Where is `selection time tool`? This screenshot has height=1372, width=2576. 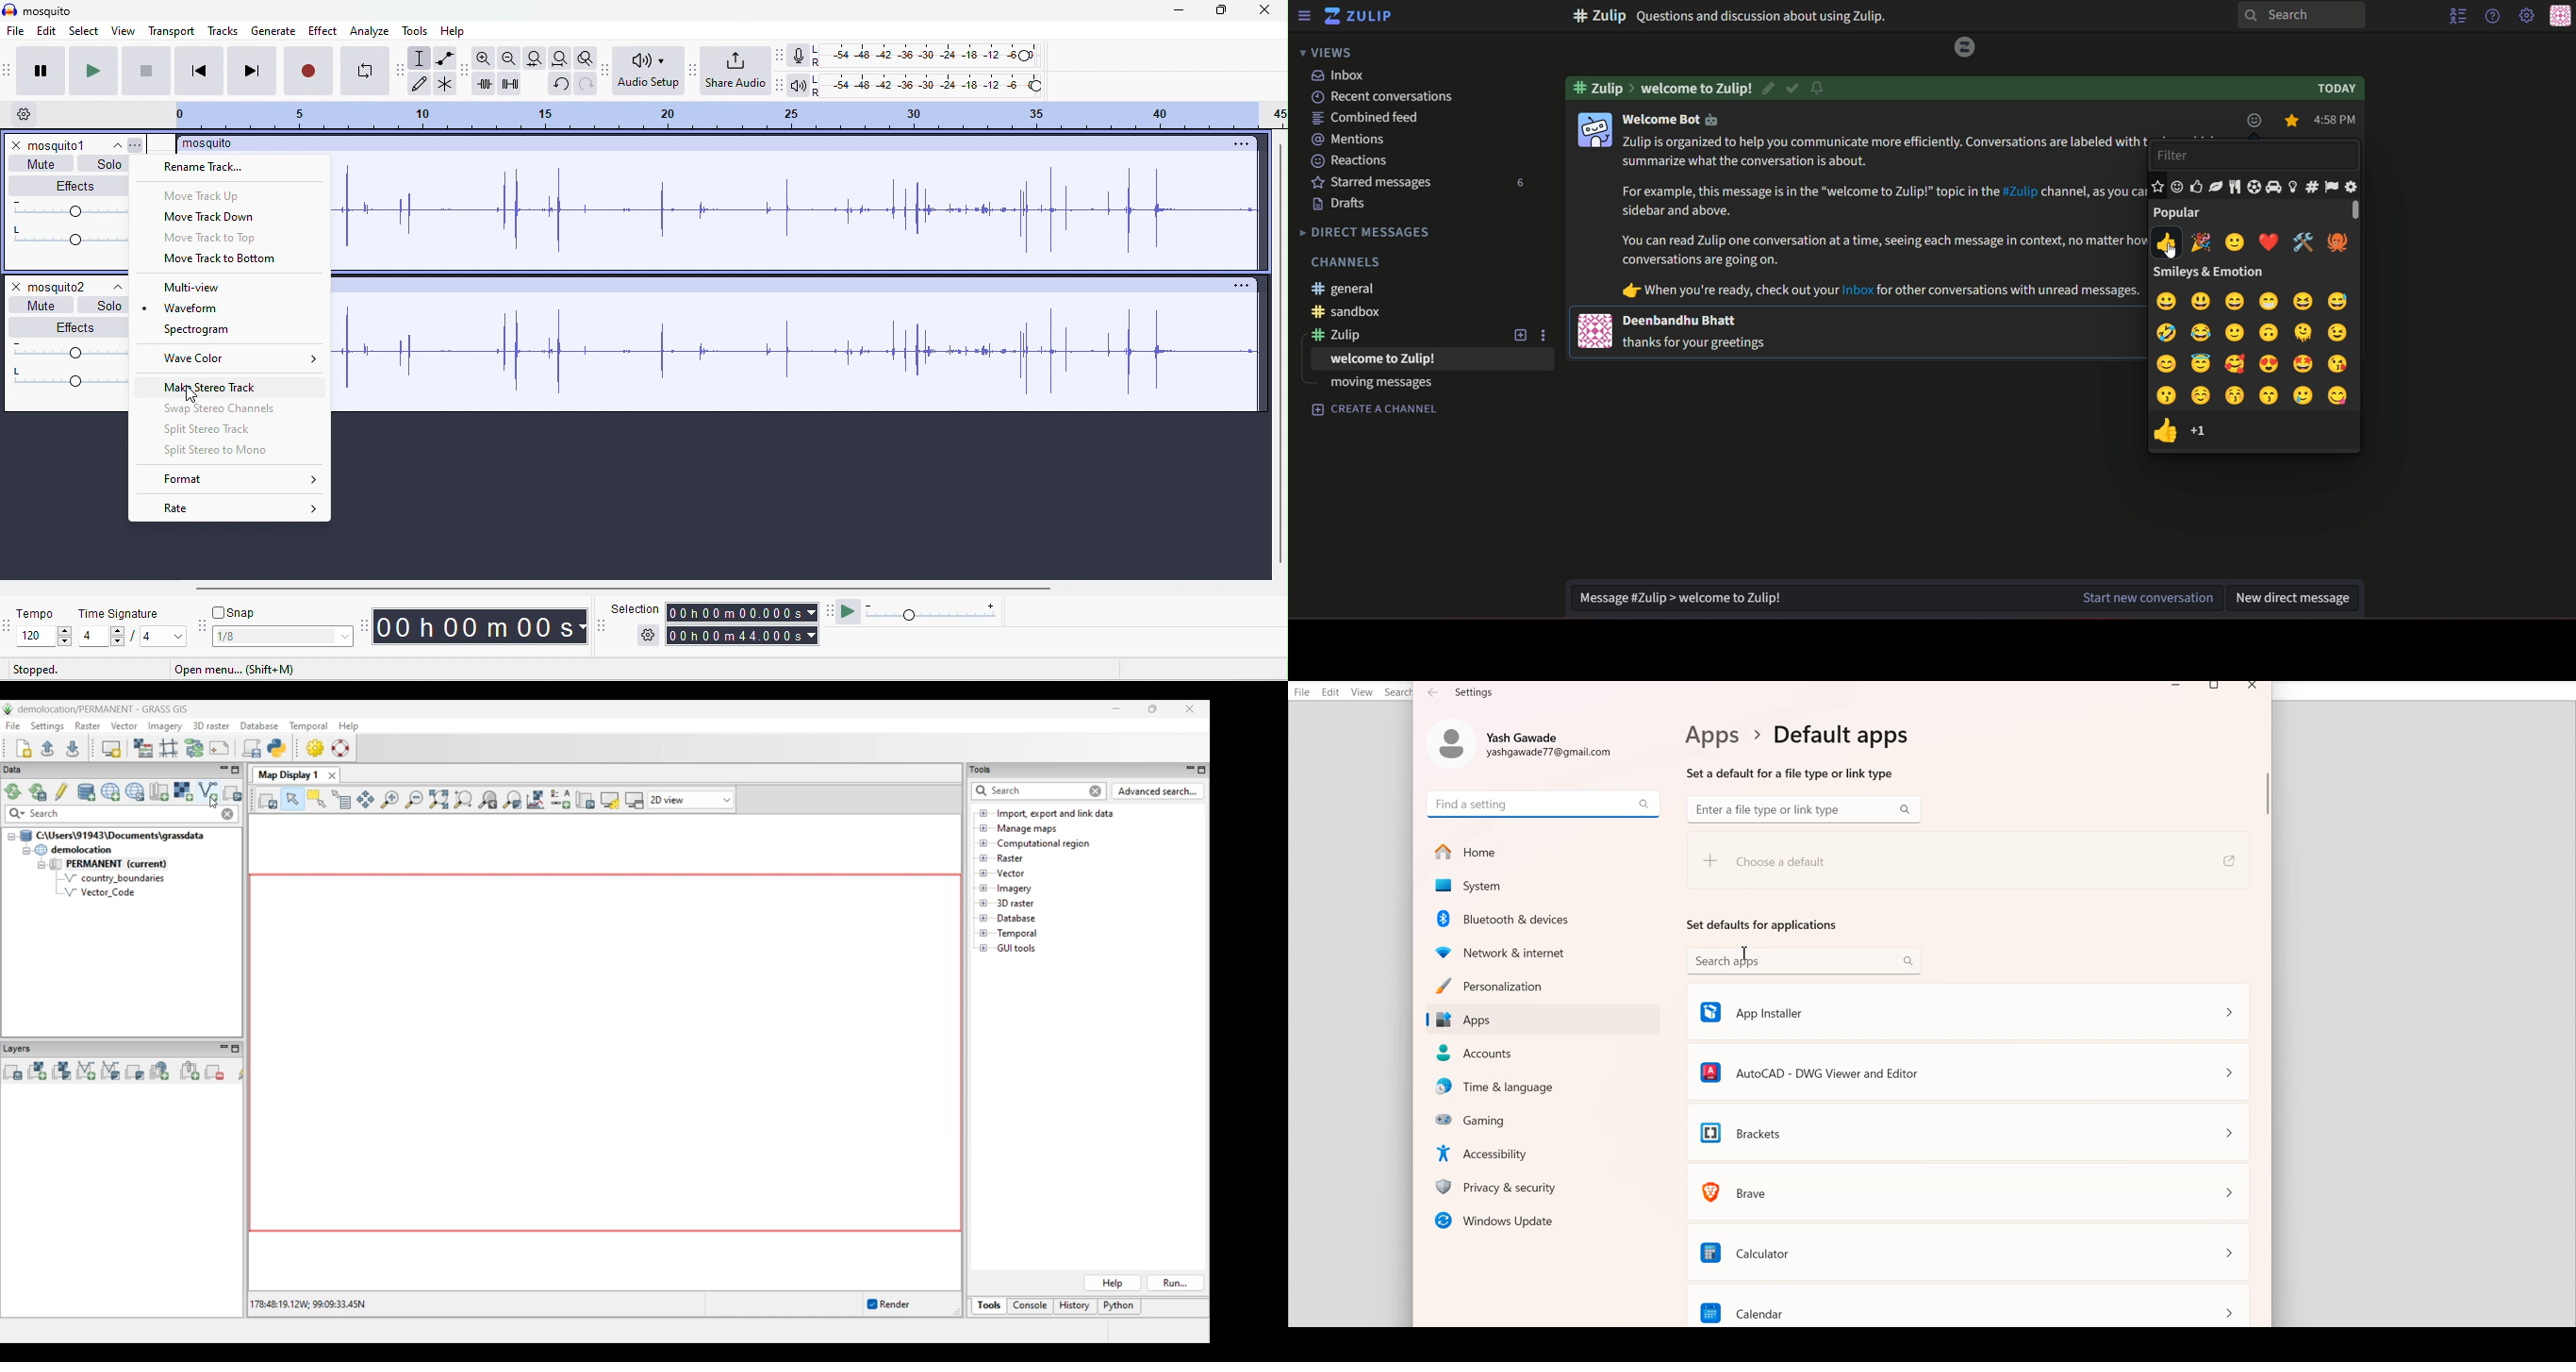 selection time tool is located at coordinates (603, 625).